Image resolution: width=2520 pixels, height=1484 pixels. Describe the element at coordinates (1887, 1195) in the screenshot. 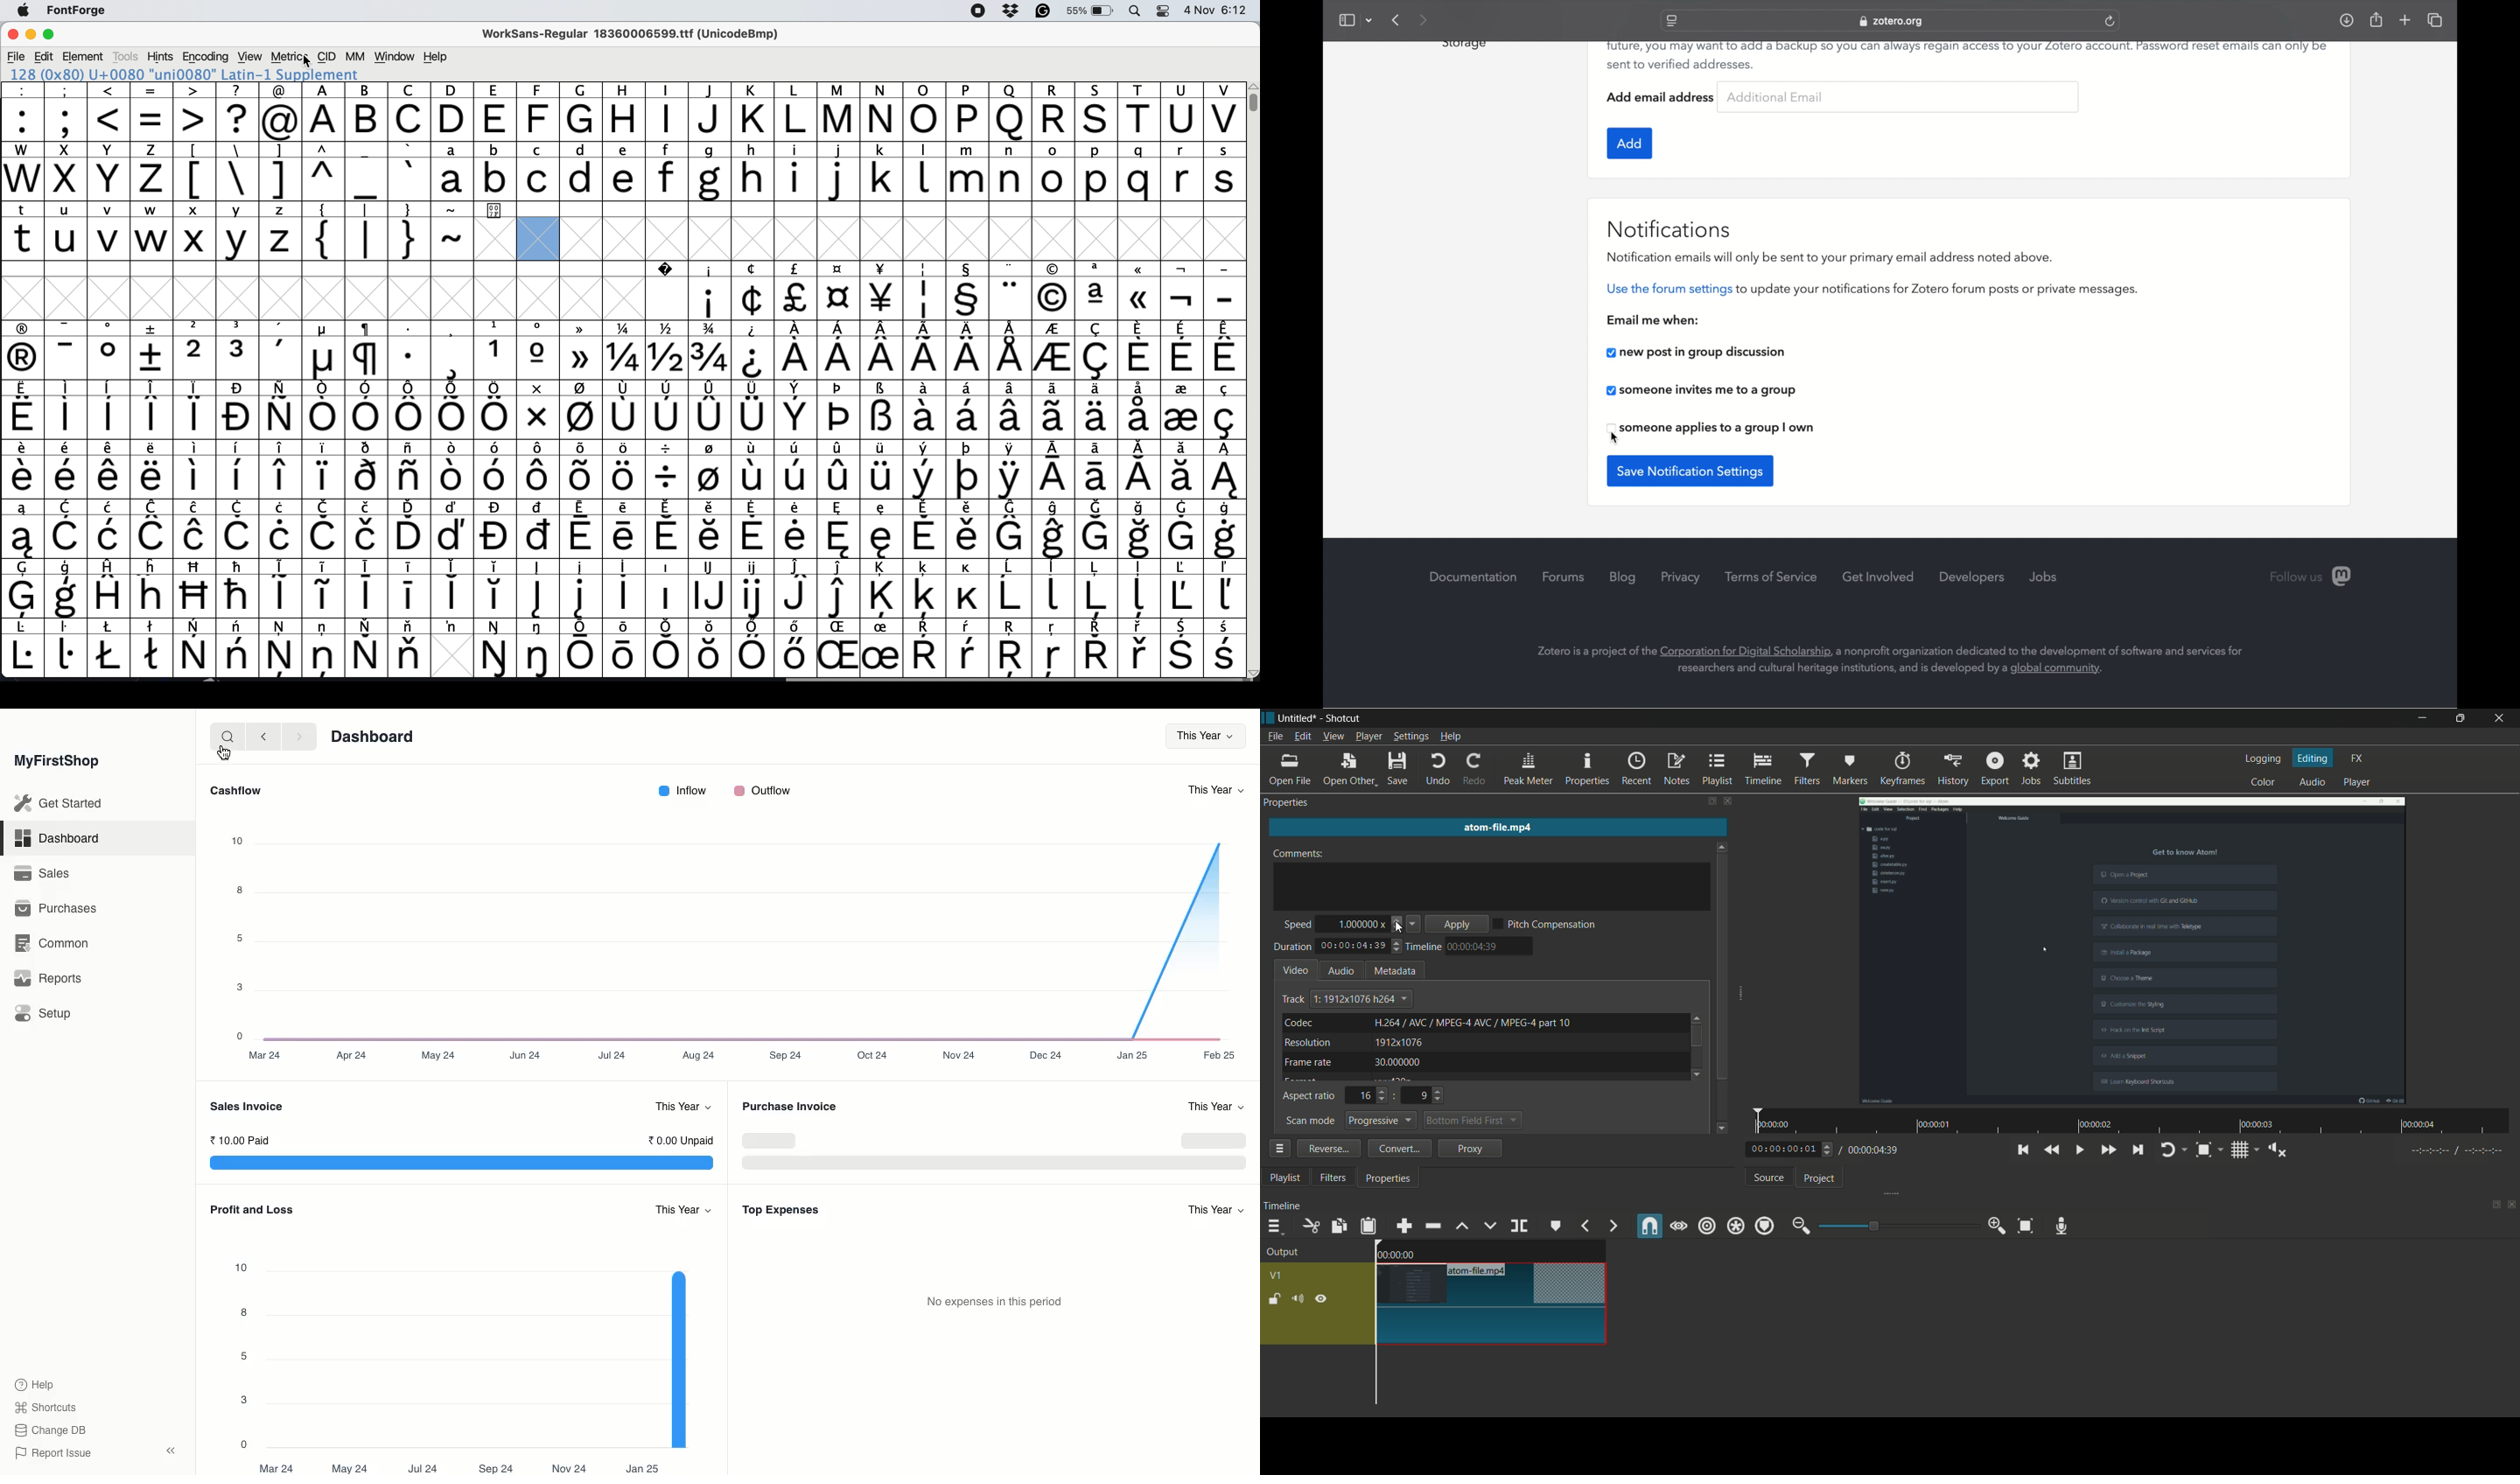

I see `expand` at that location.